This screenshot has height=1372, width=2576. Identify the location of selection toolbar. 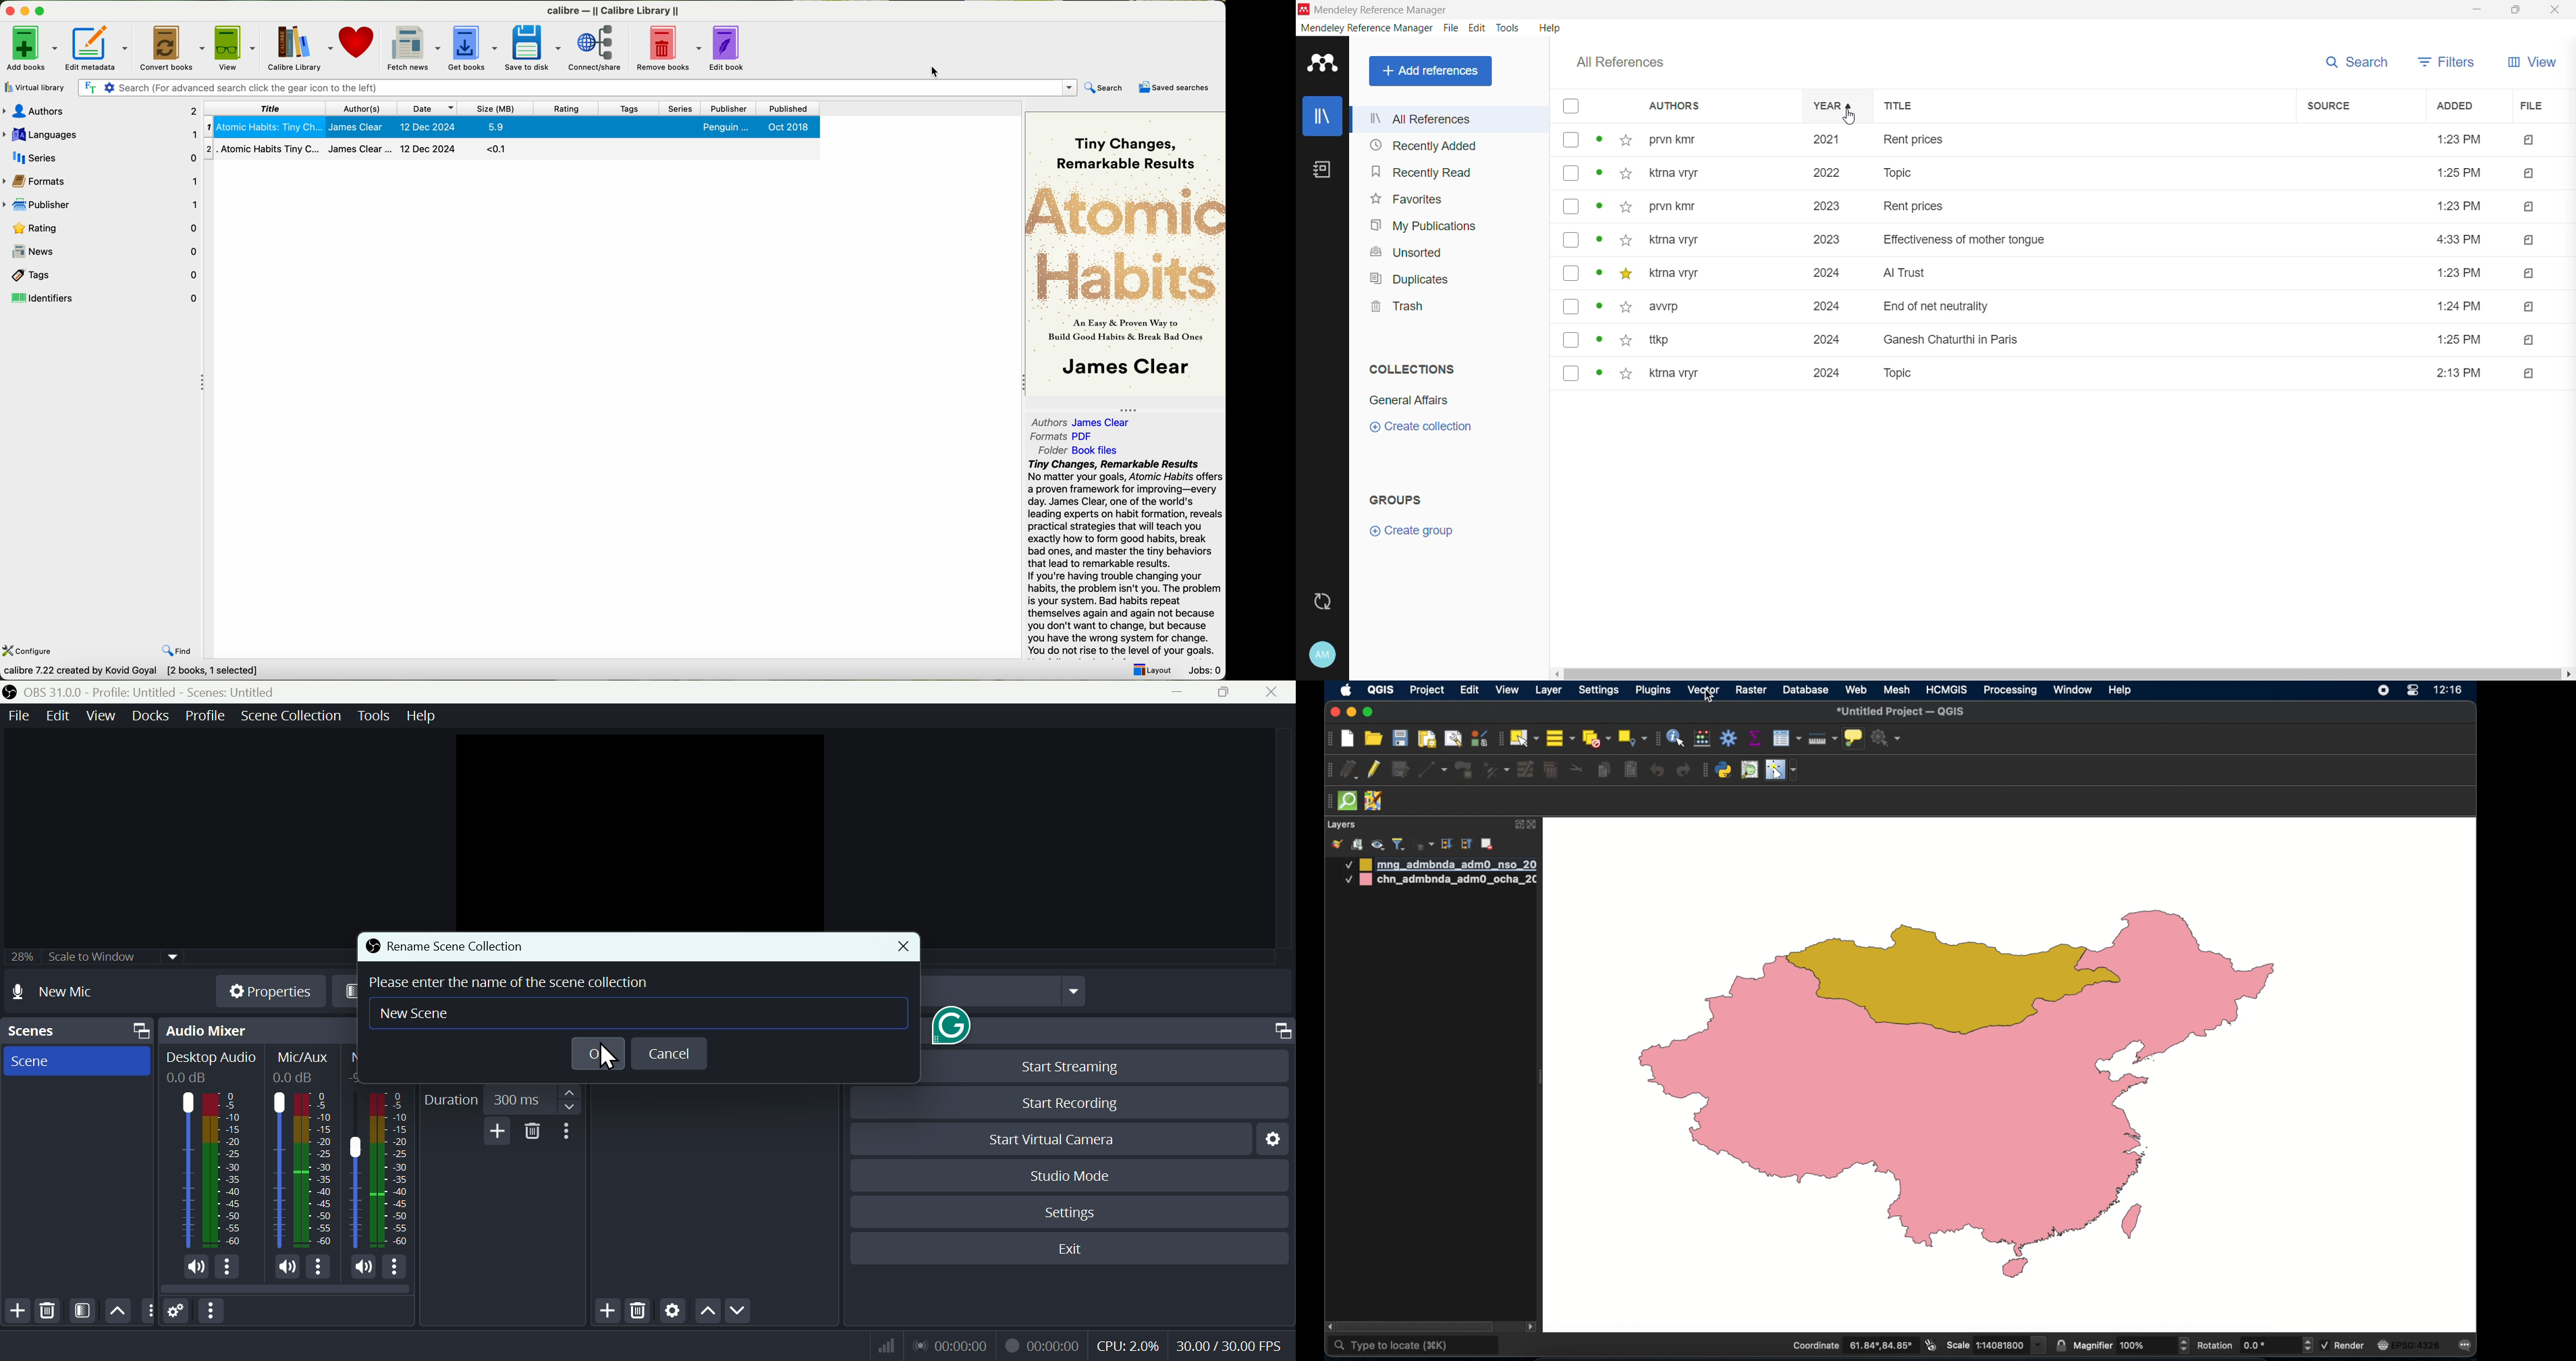
(1499, 738).